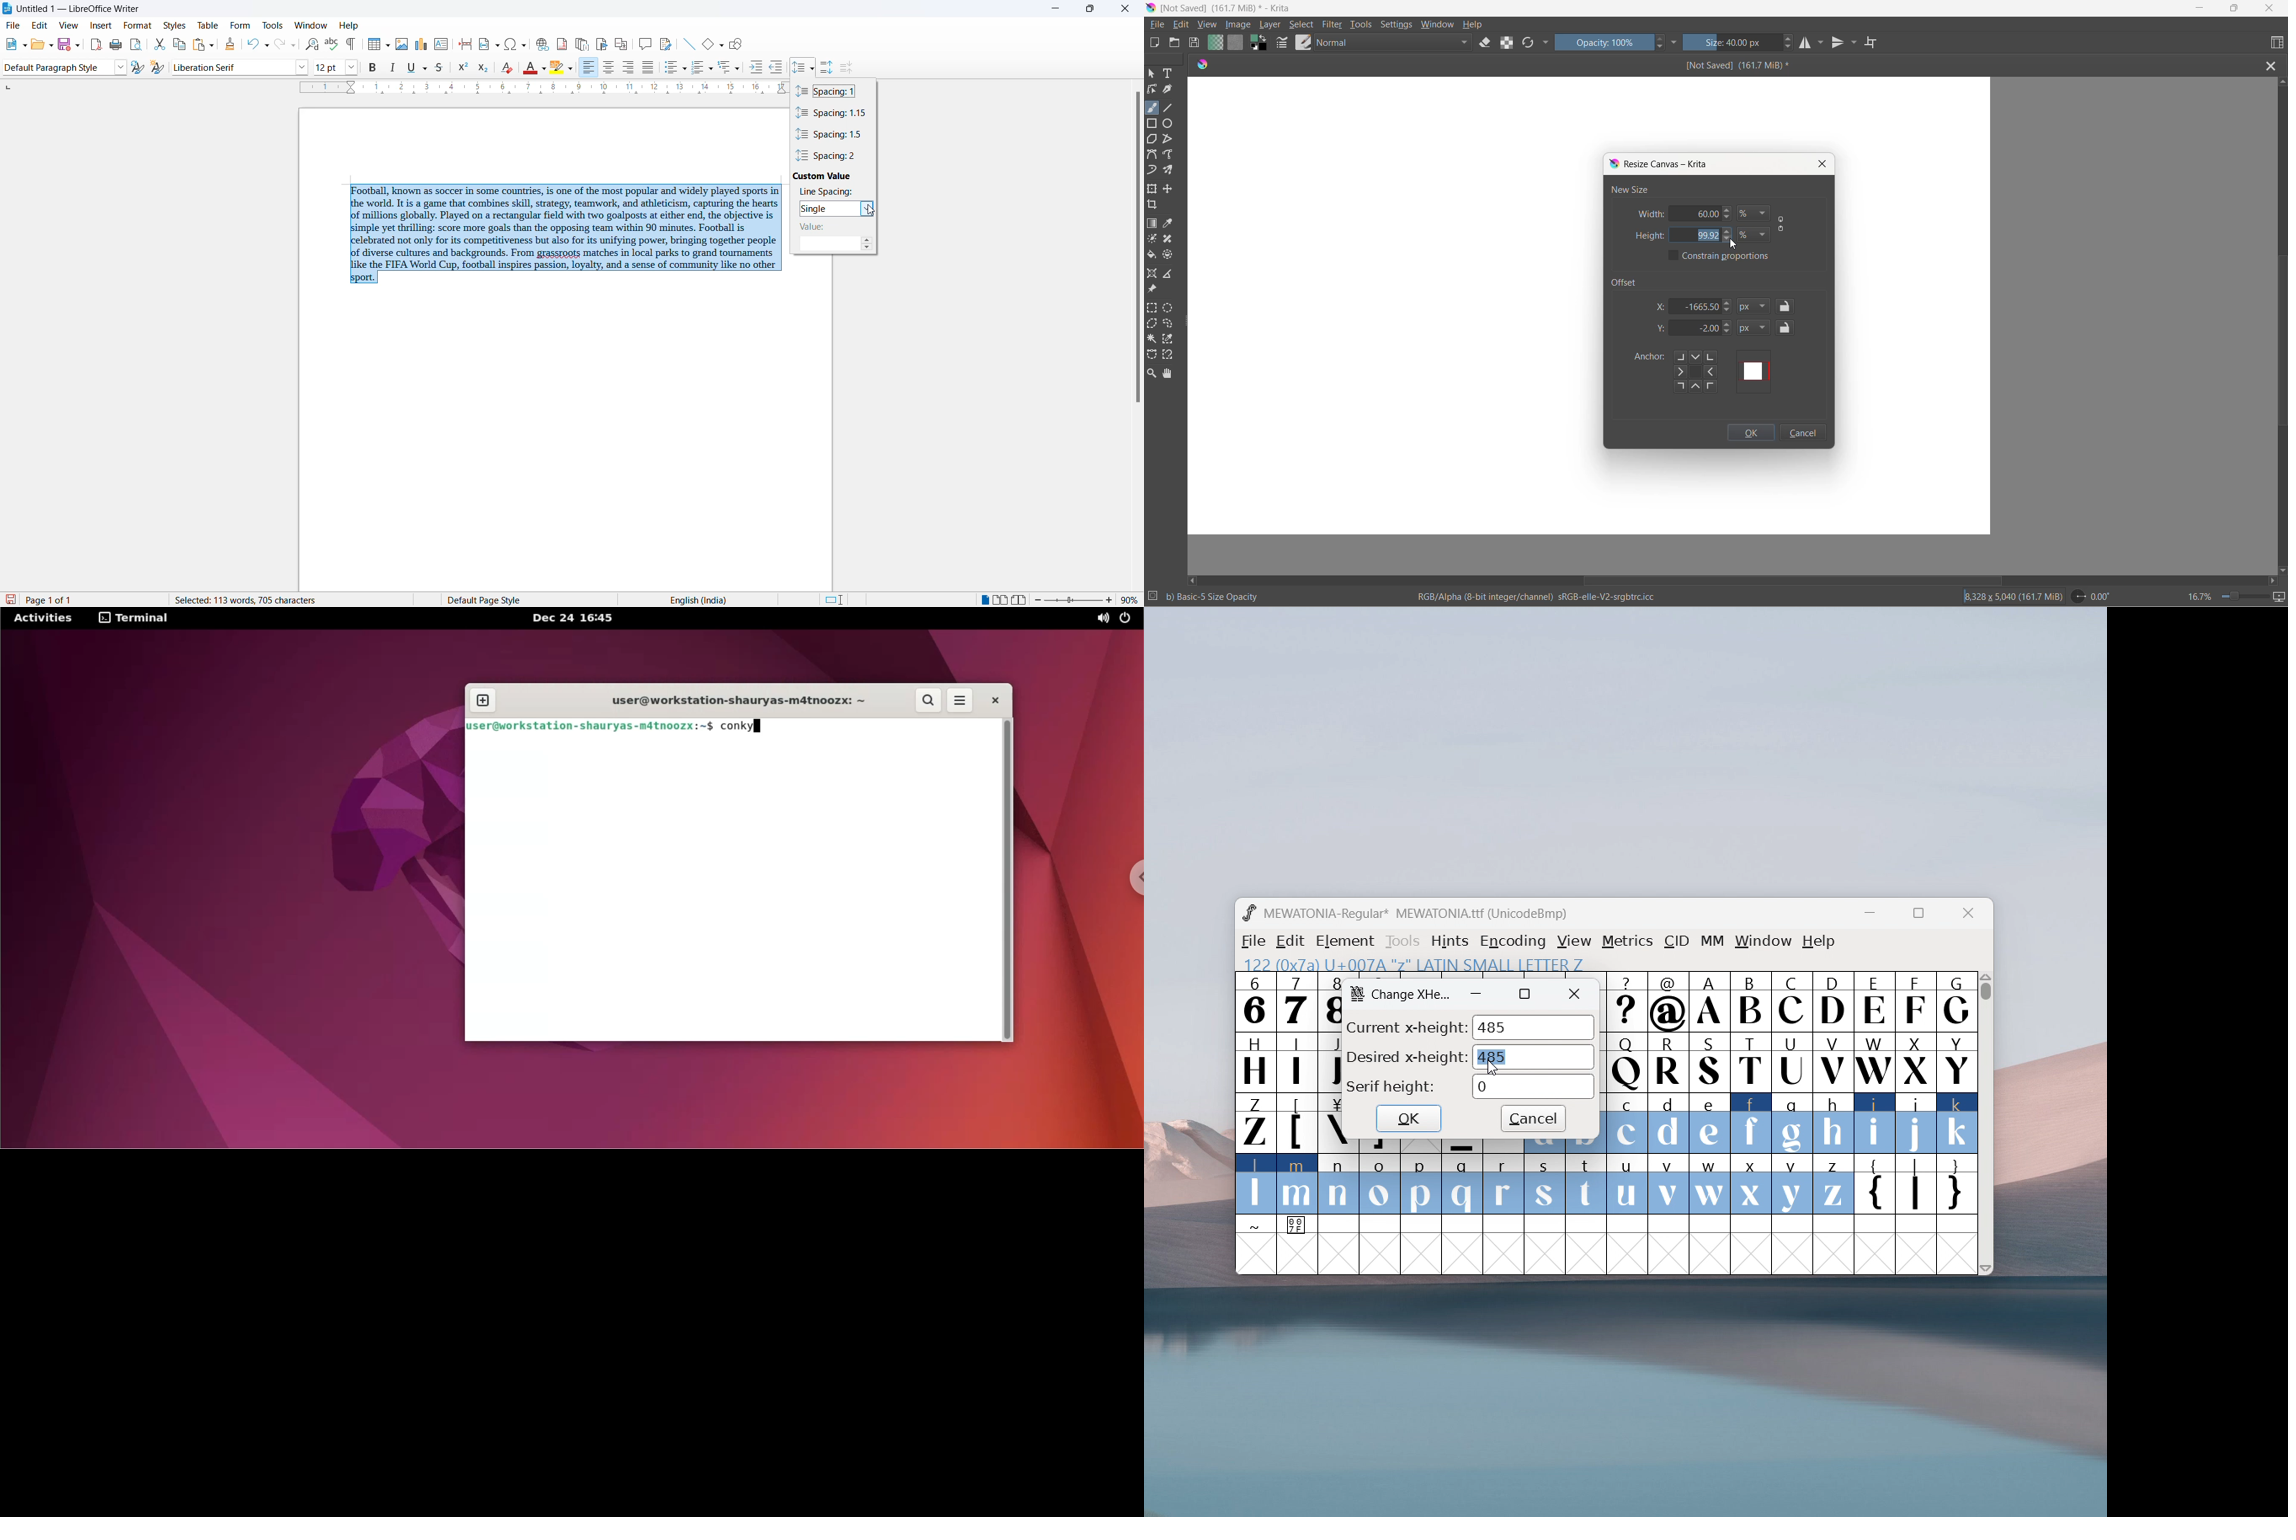  I want to click on insert charts, so click(421, 43).